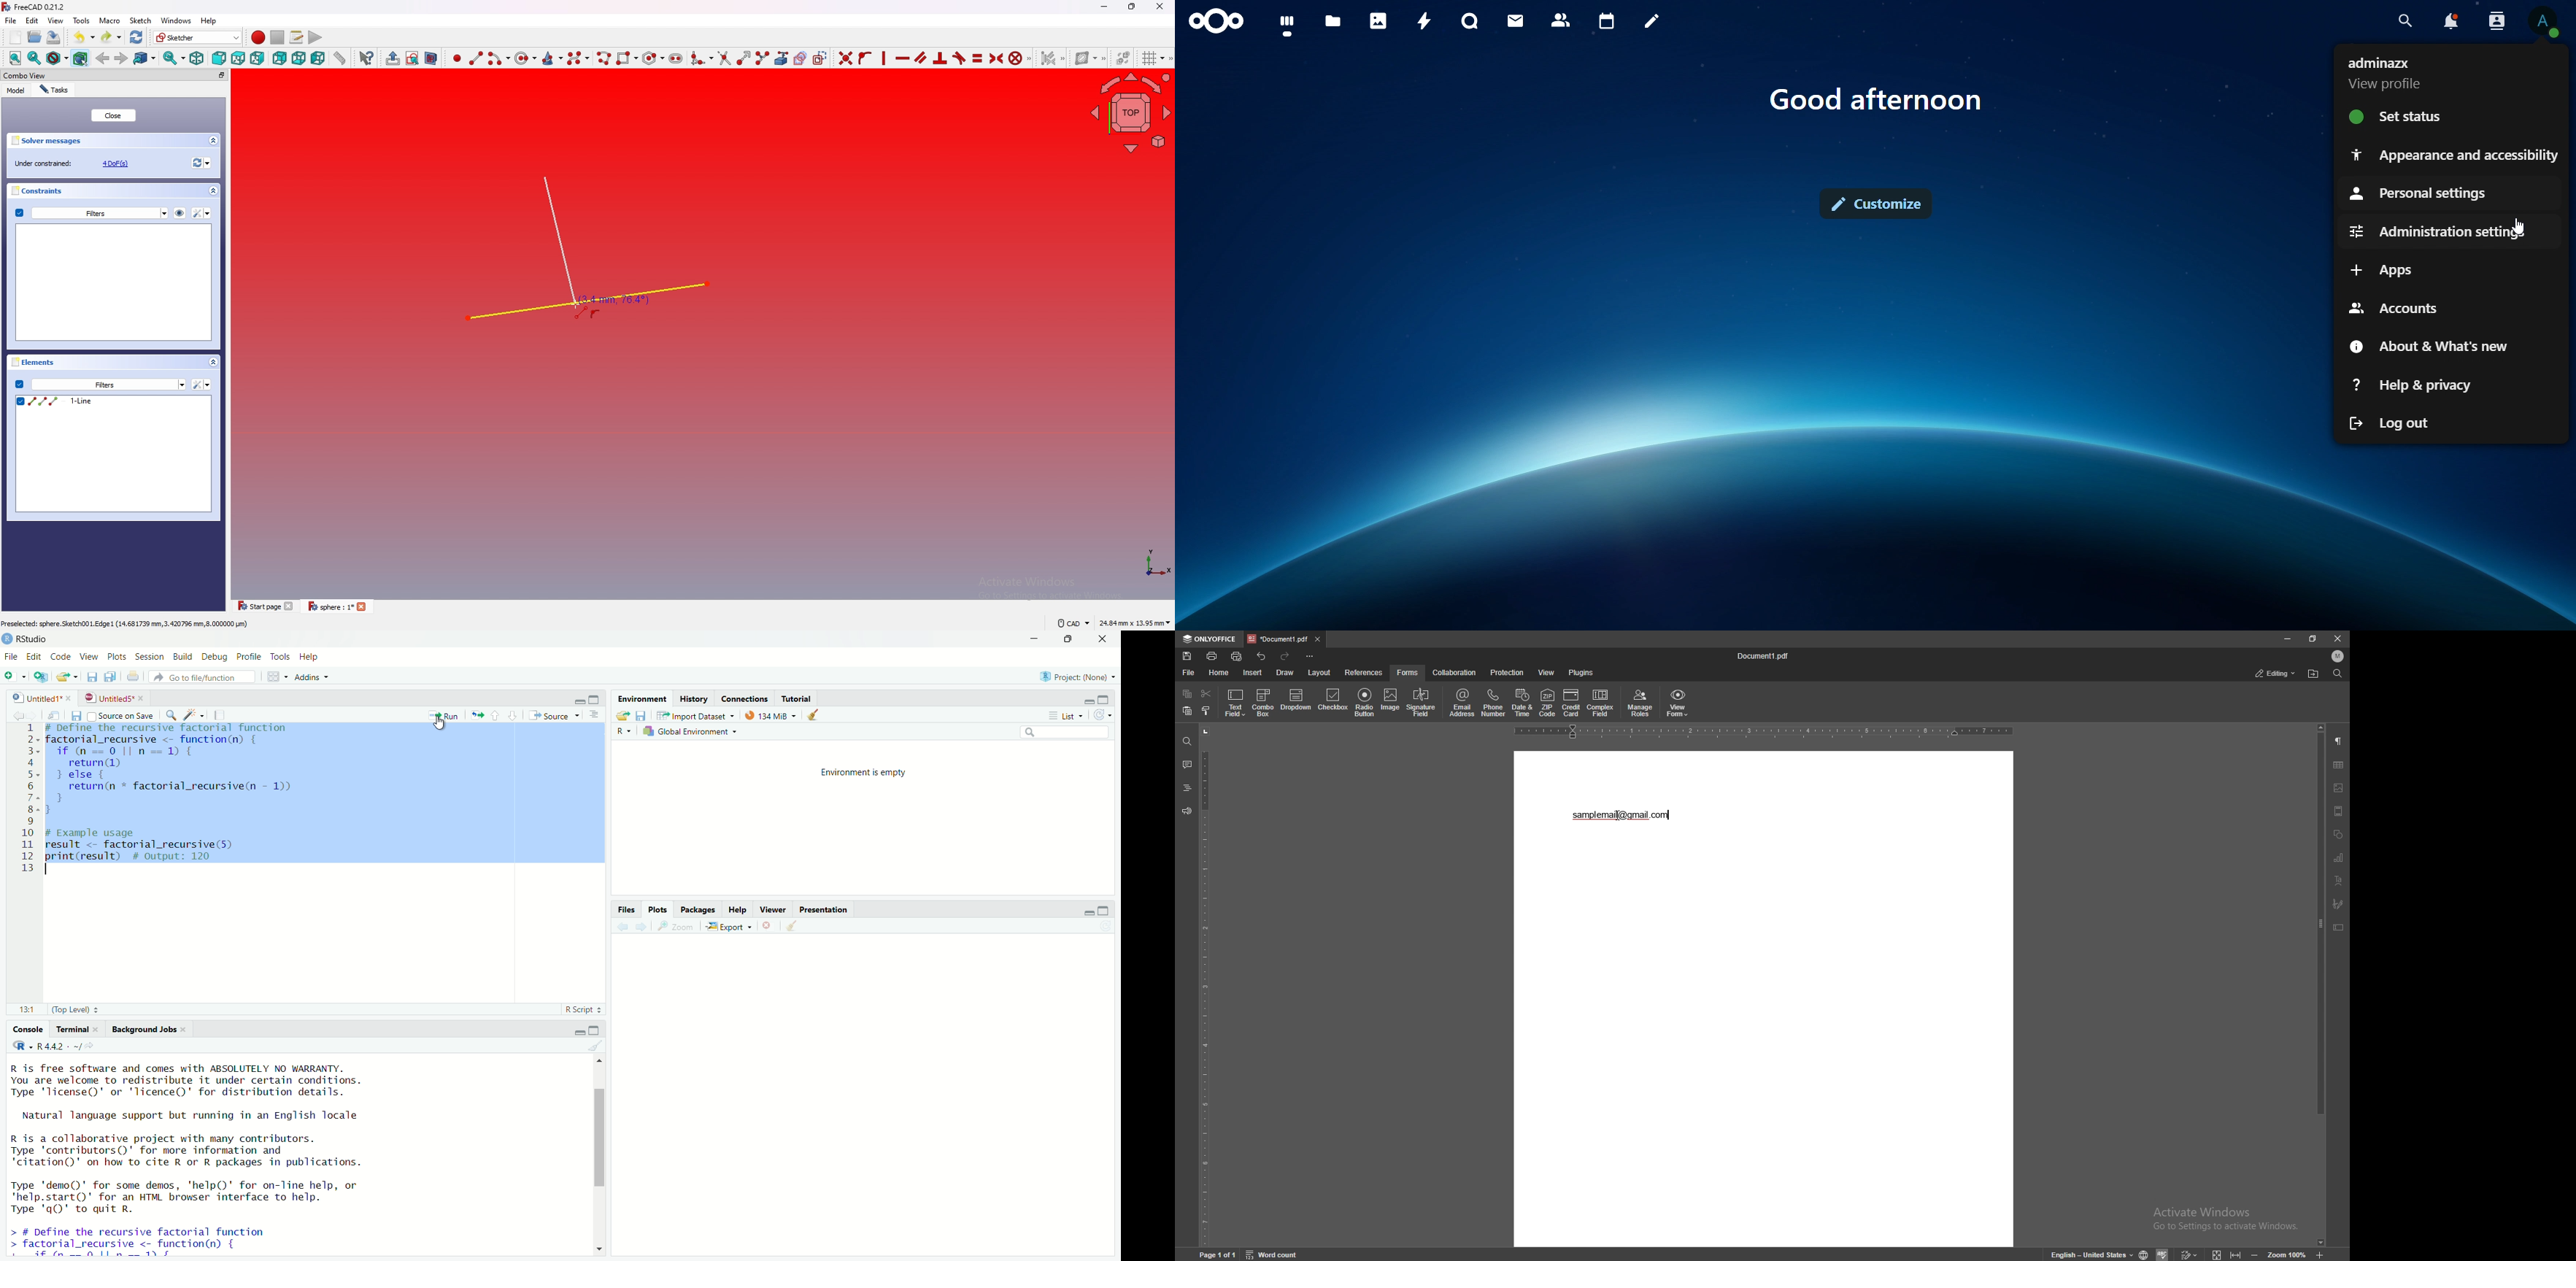 Image resolution: width=2576 pixels, height=1288 pixels. I want to click on Elements, so click(118, 364).